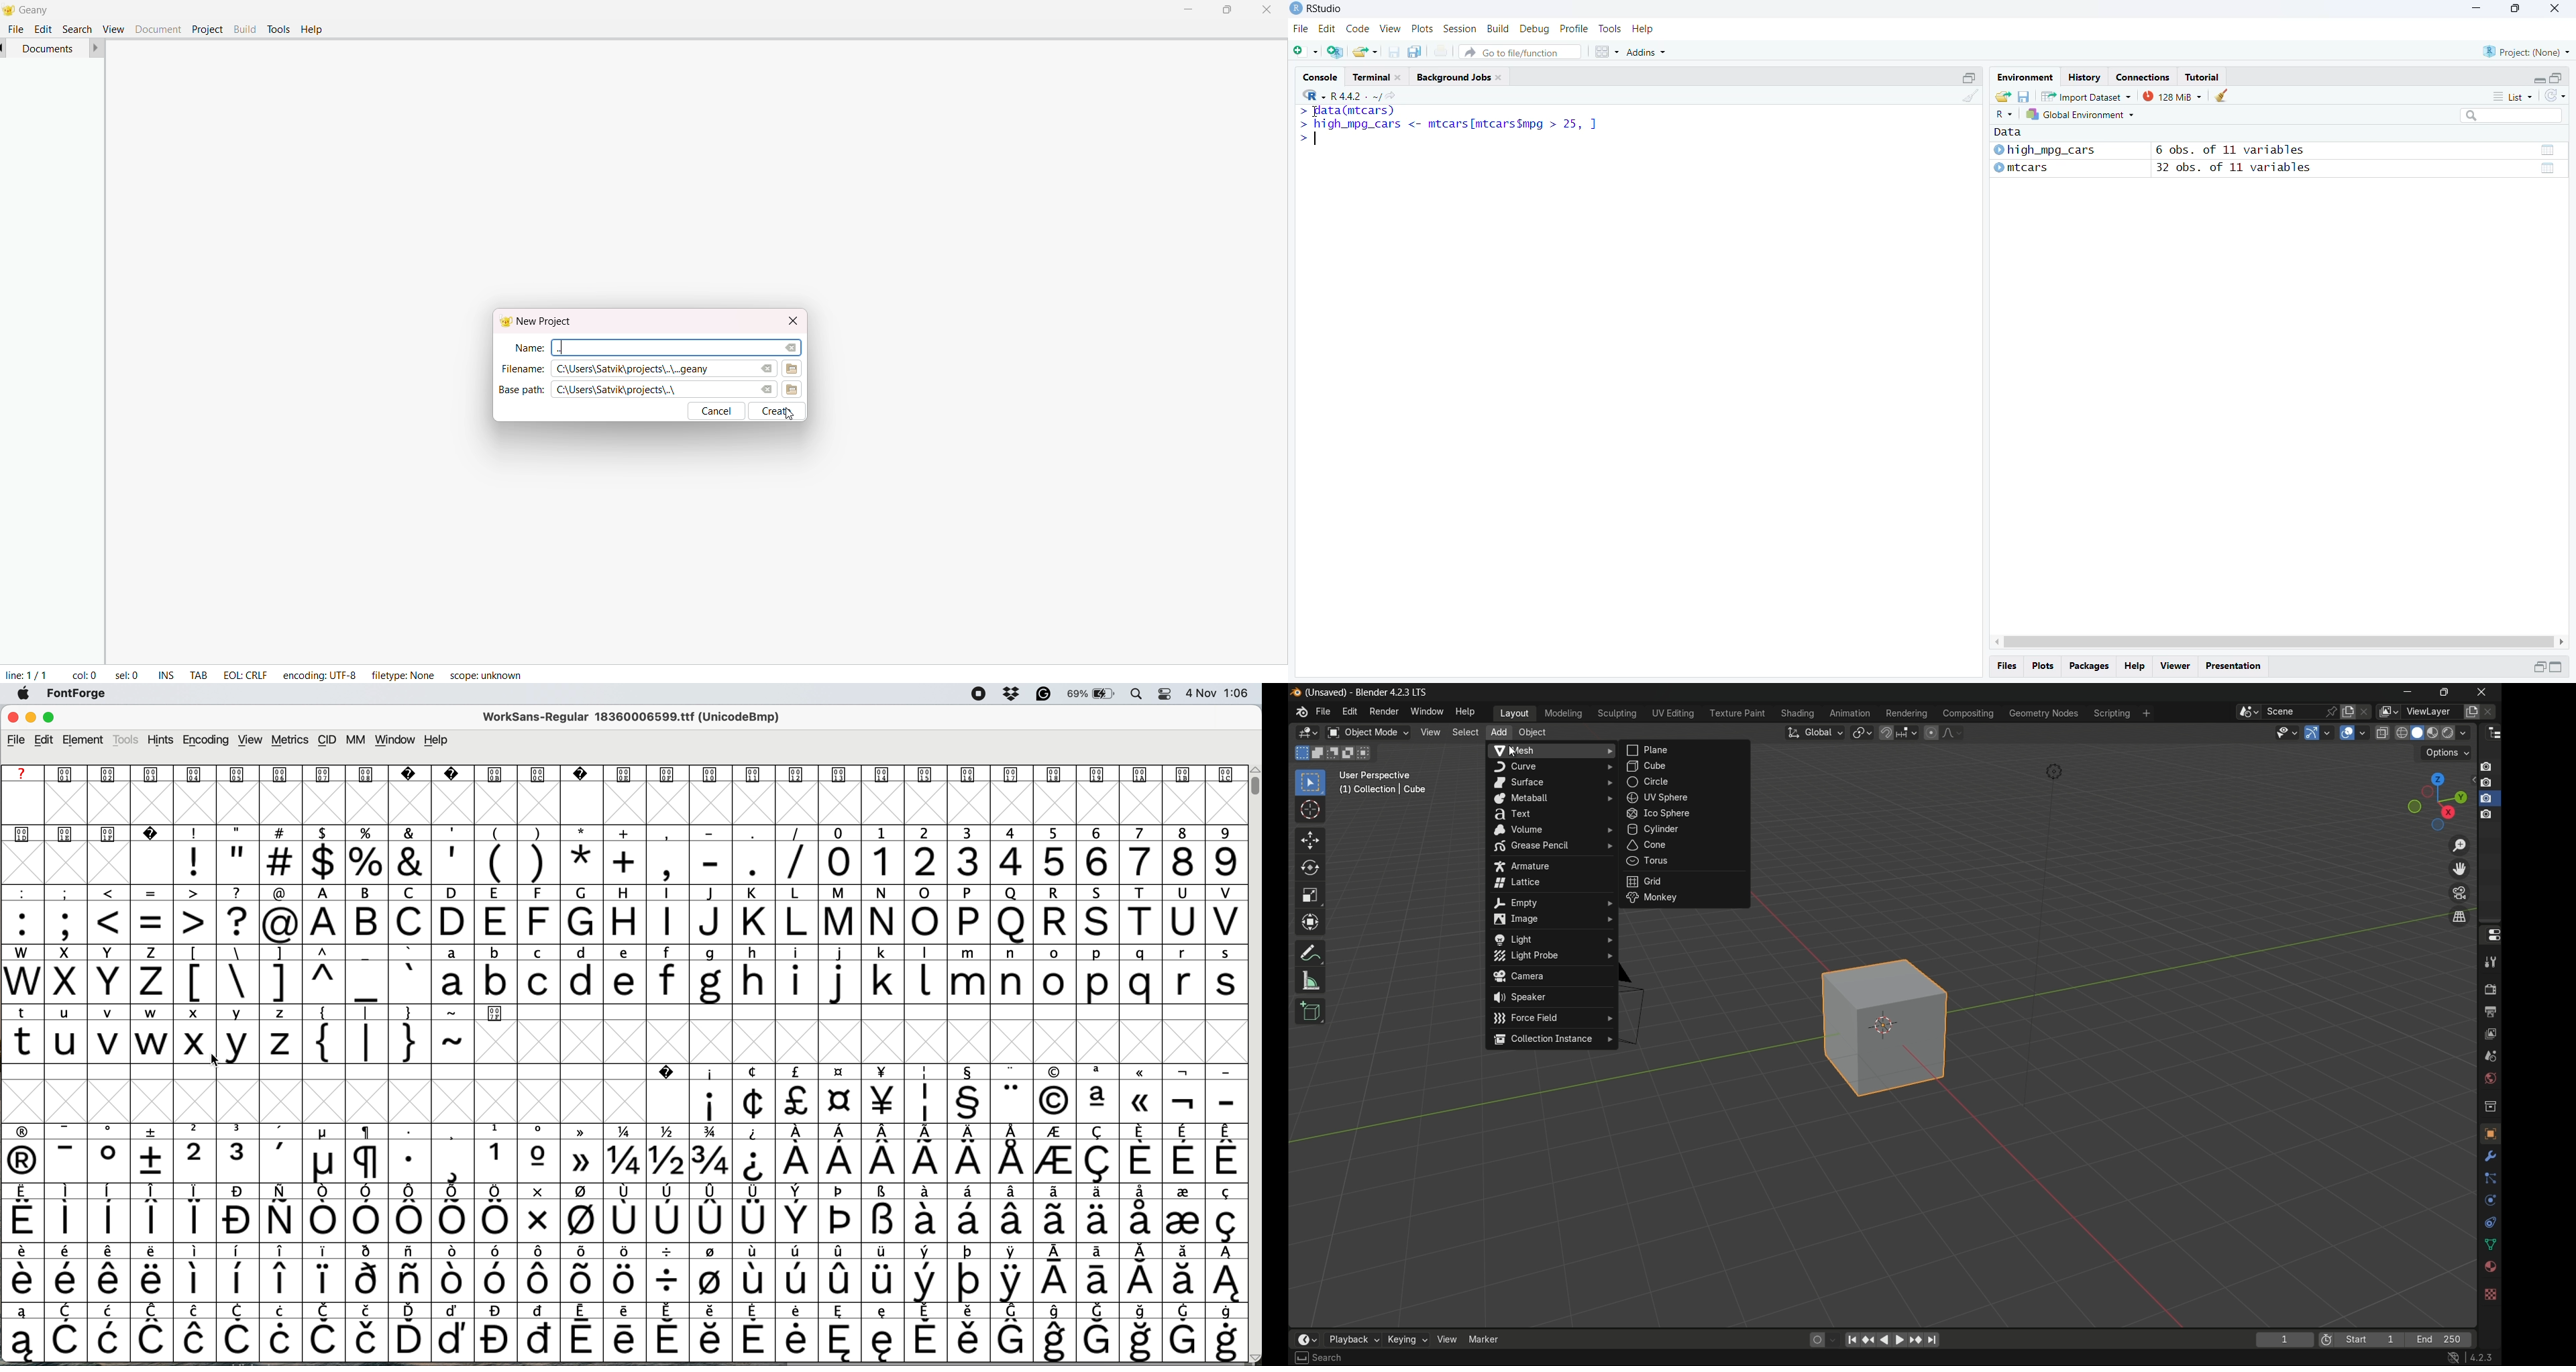  What do you see at coordinates (2045, 150) in the screenshot?
I see `© high_mpg_cars` at bounding box center [2045, 150].